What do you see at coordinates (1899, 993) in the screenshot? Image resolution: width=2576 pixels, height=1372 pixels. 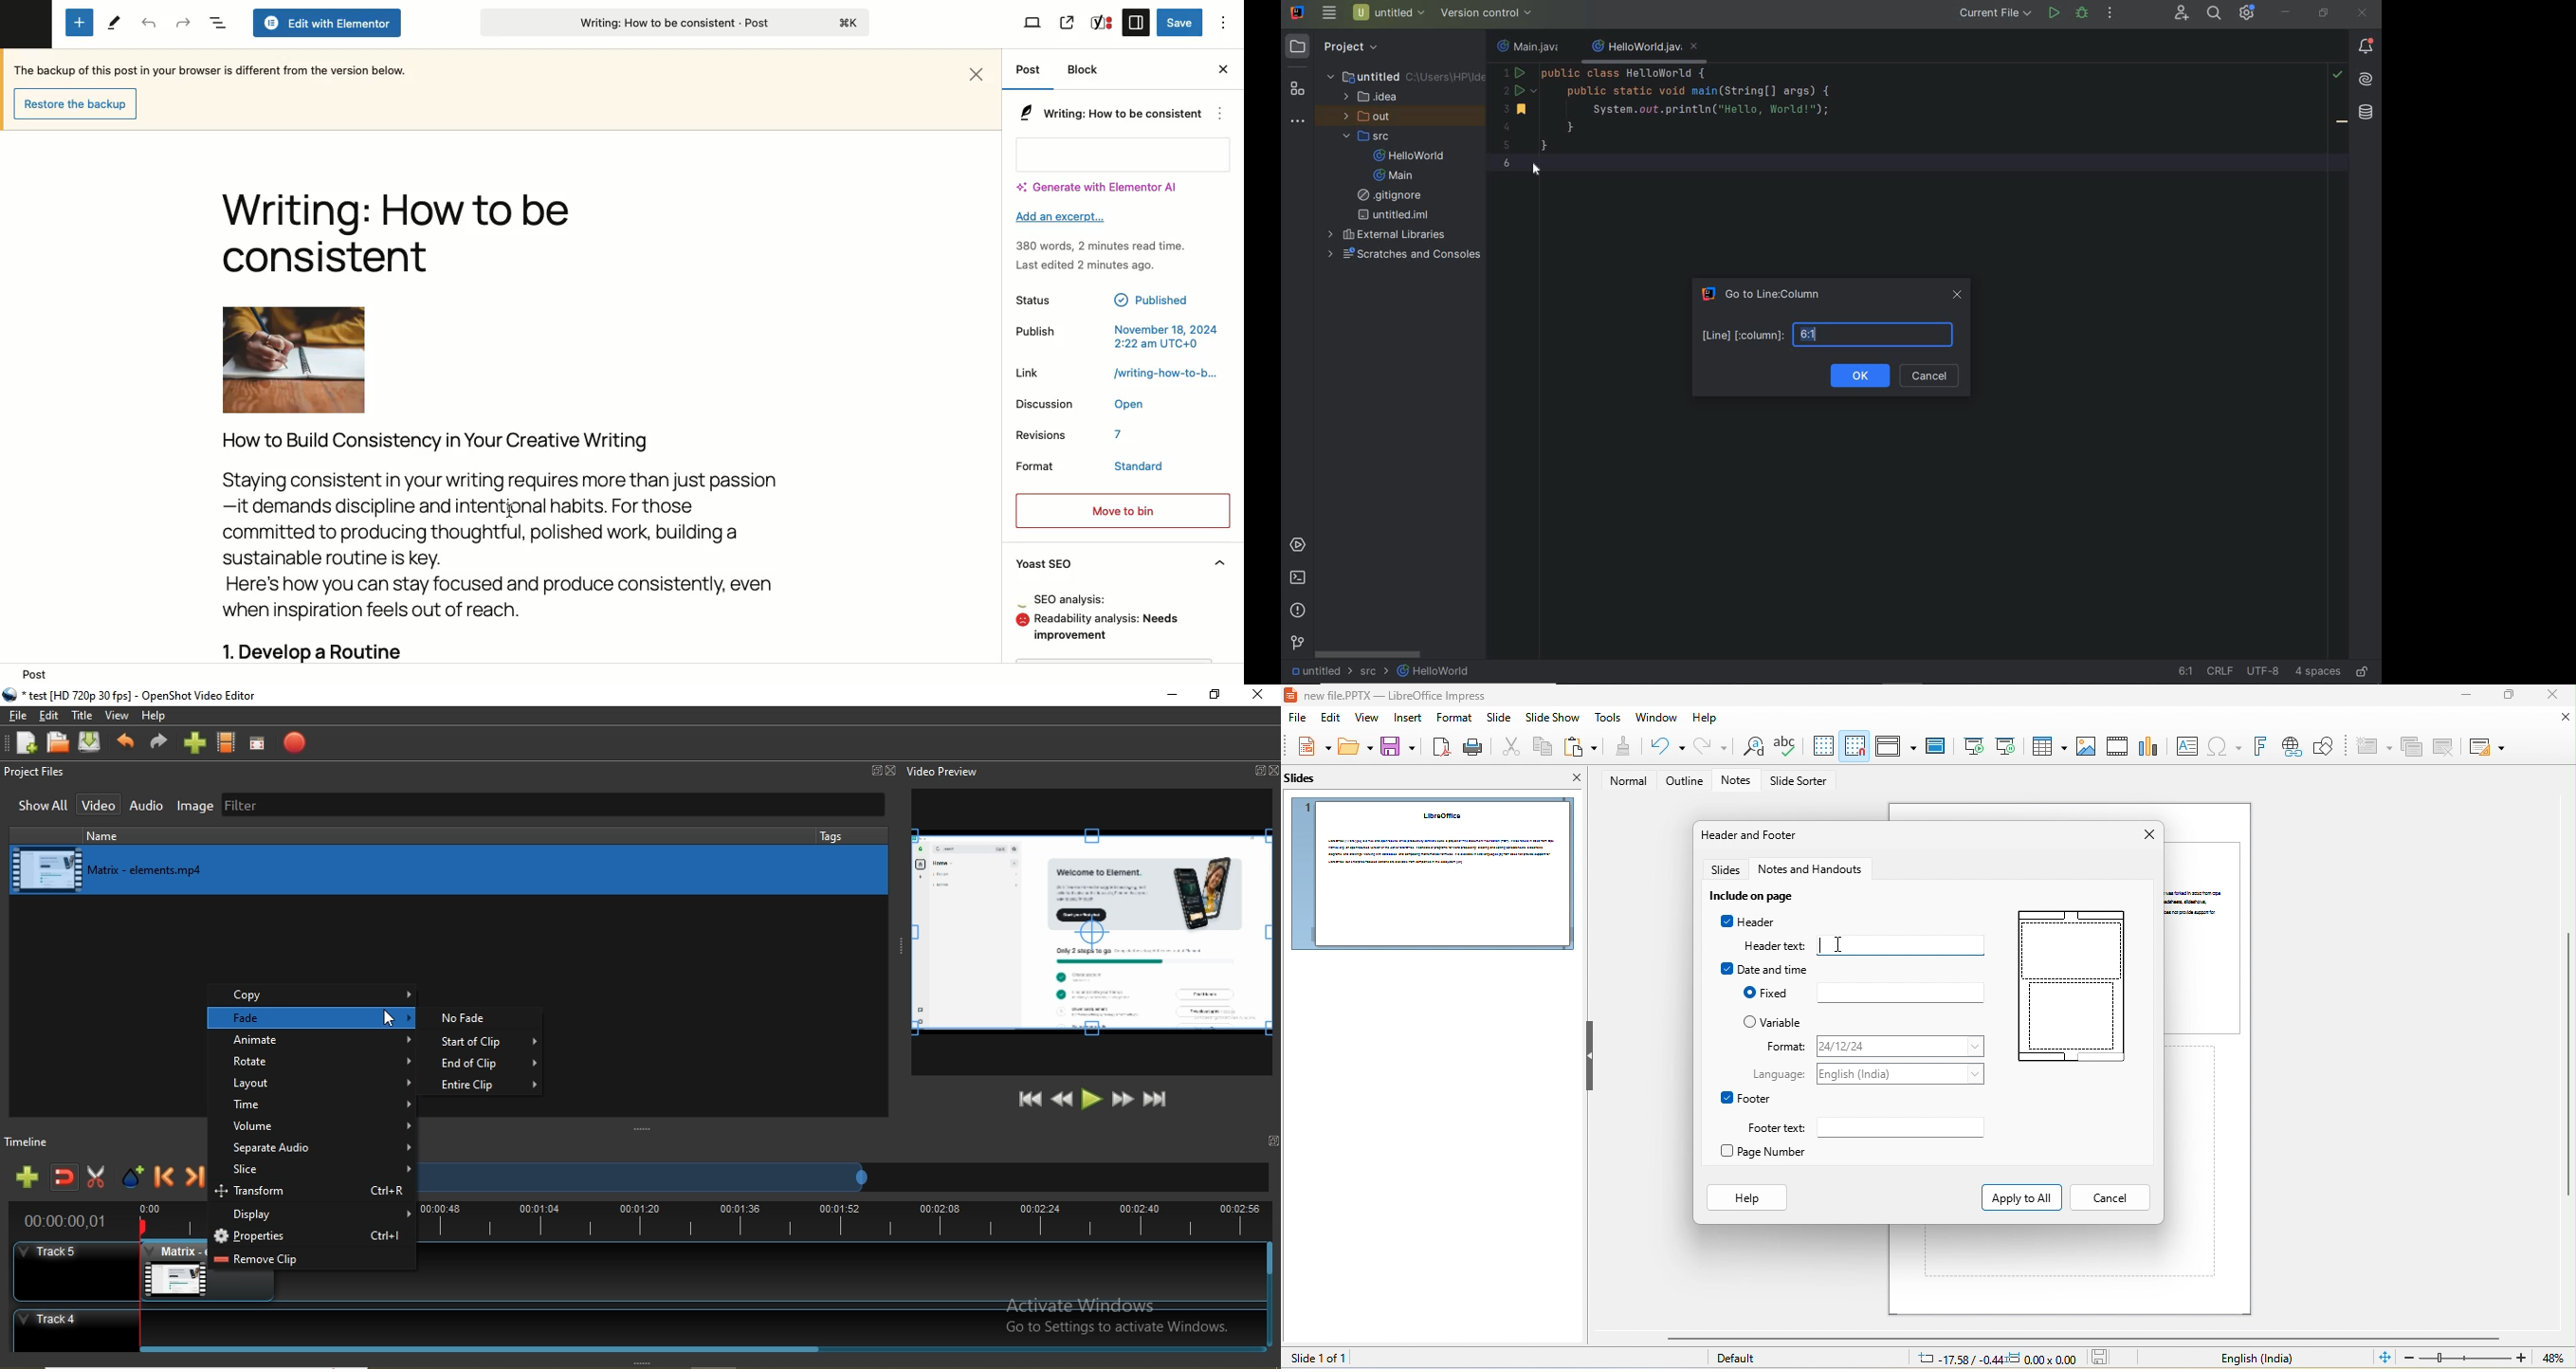 I see `fixed` at bounding box center [1899, 993].